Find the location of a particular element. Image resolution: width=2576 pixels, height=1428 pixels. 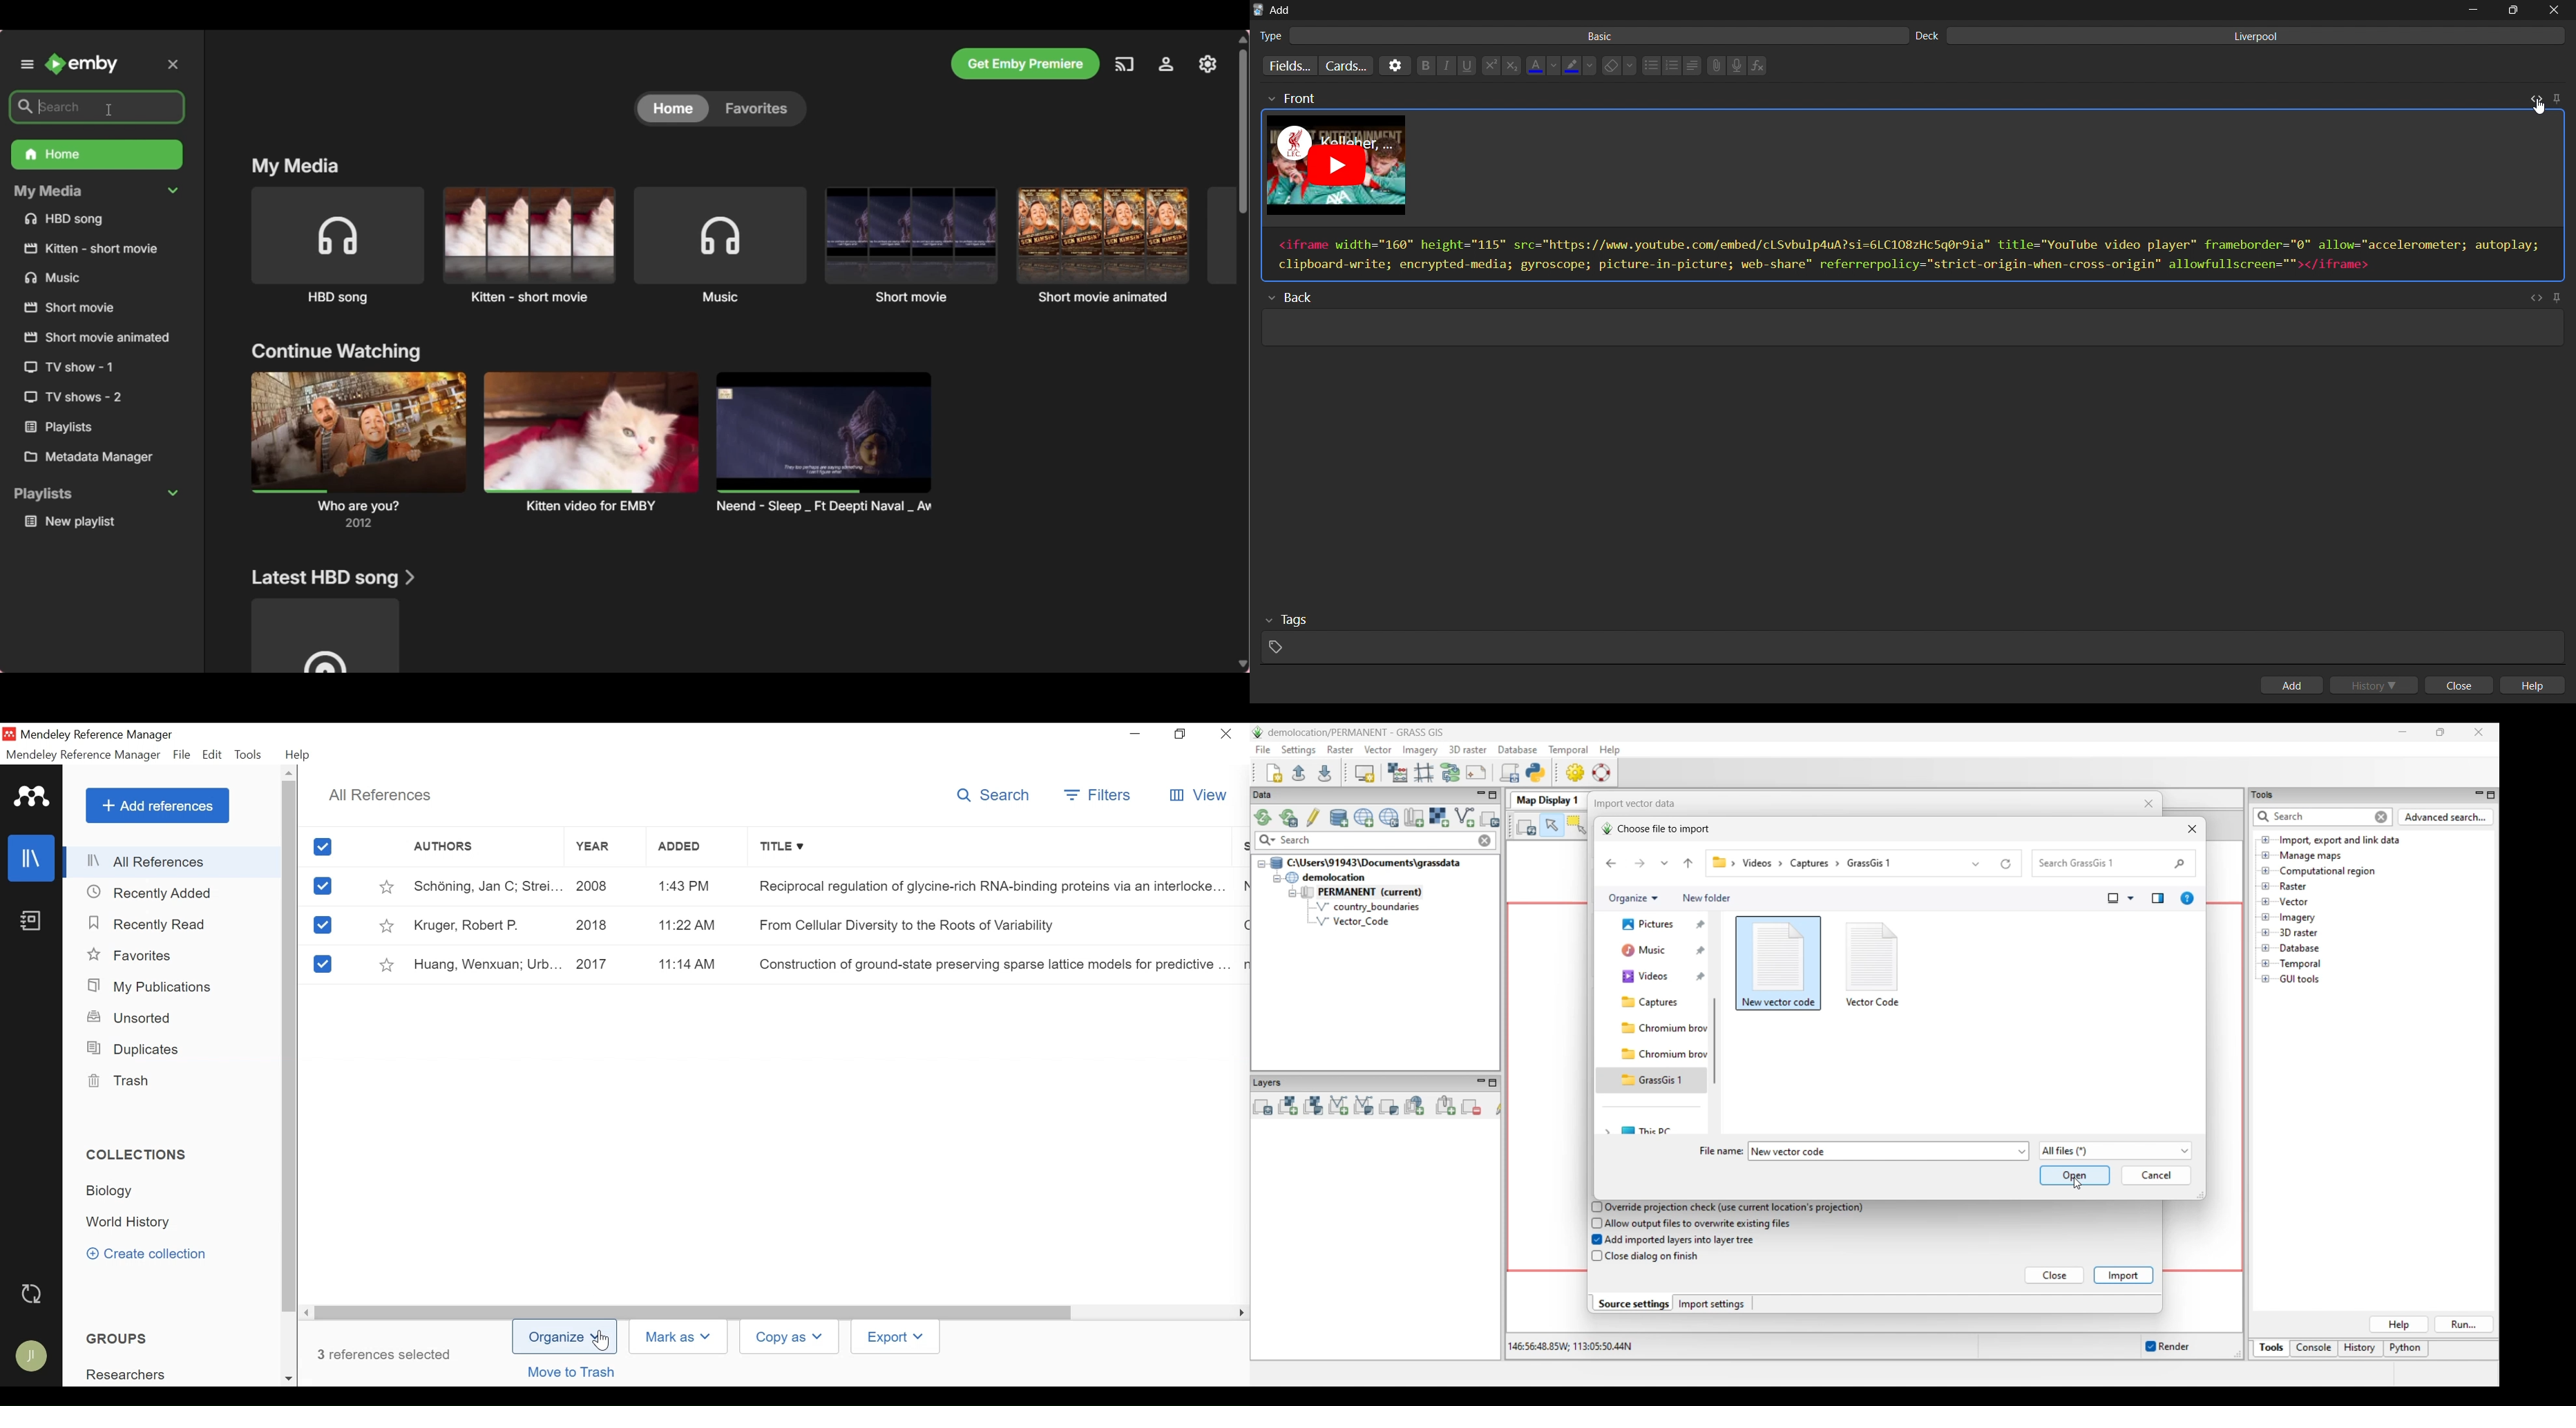

Journal Title is located at coordinates (986, 925).